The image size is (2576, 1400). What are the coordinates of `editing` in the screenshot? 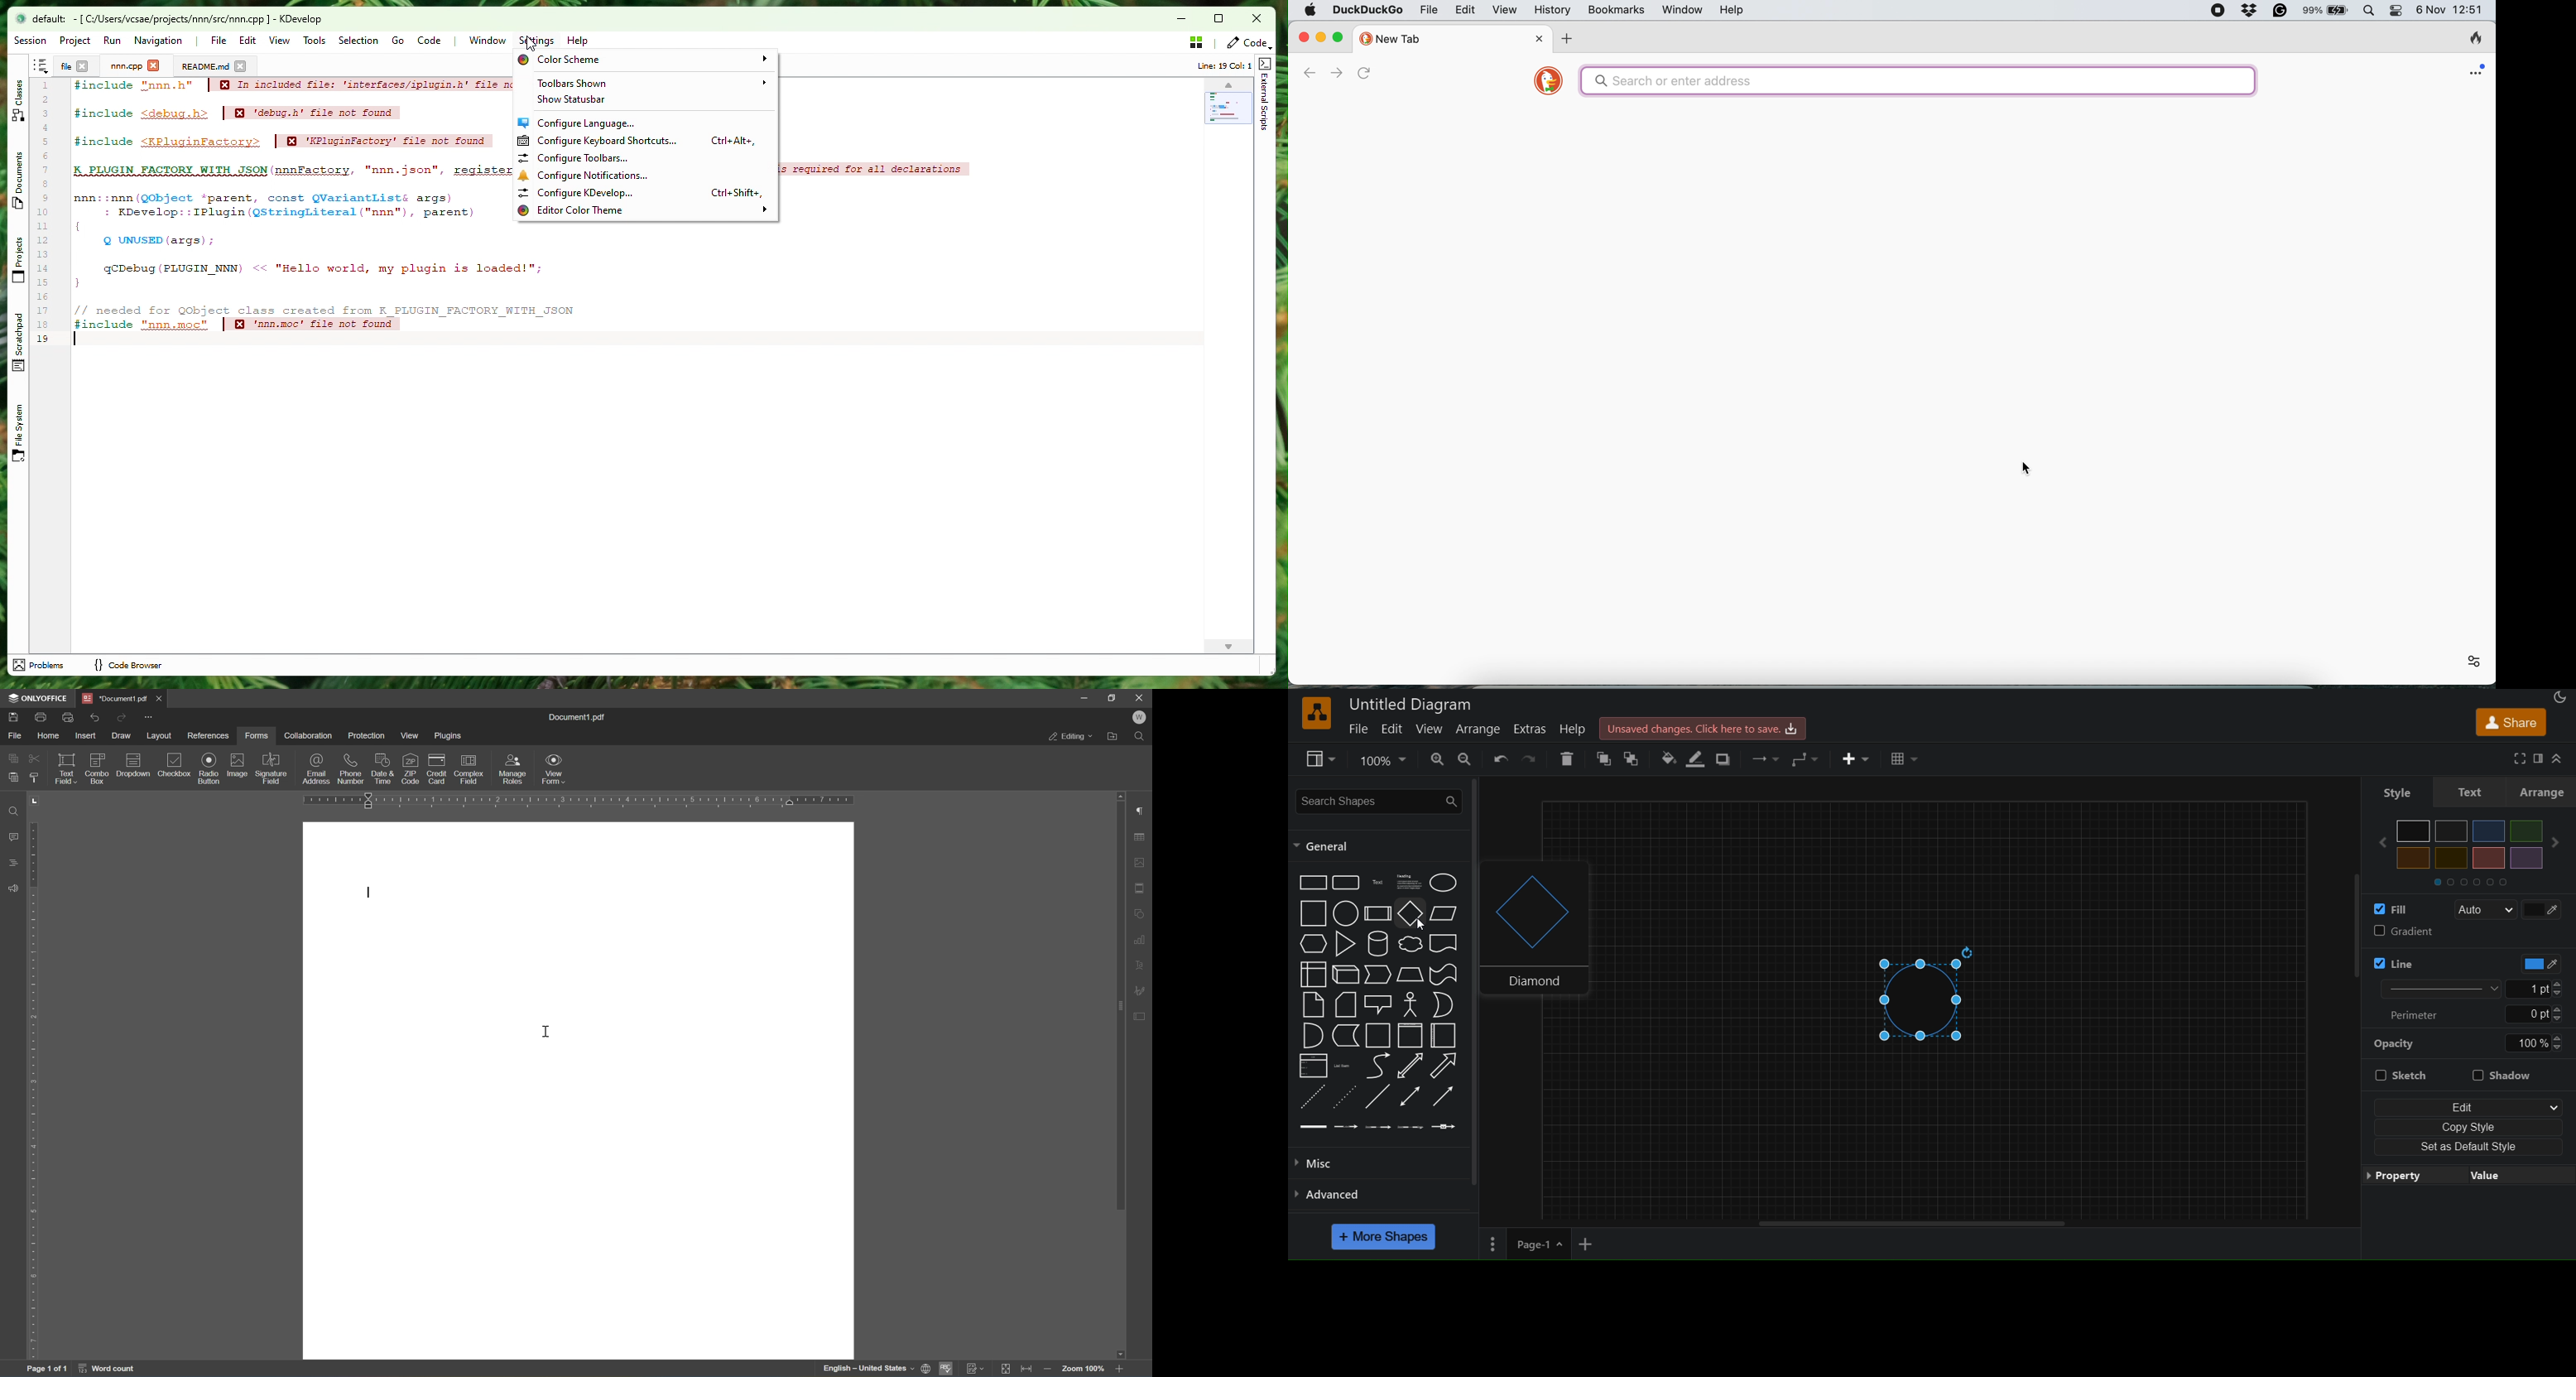 It's located at (1068, 737).